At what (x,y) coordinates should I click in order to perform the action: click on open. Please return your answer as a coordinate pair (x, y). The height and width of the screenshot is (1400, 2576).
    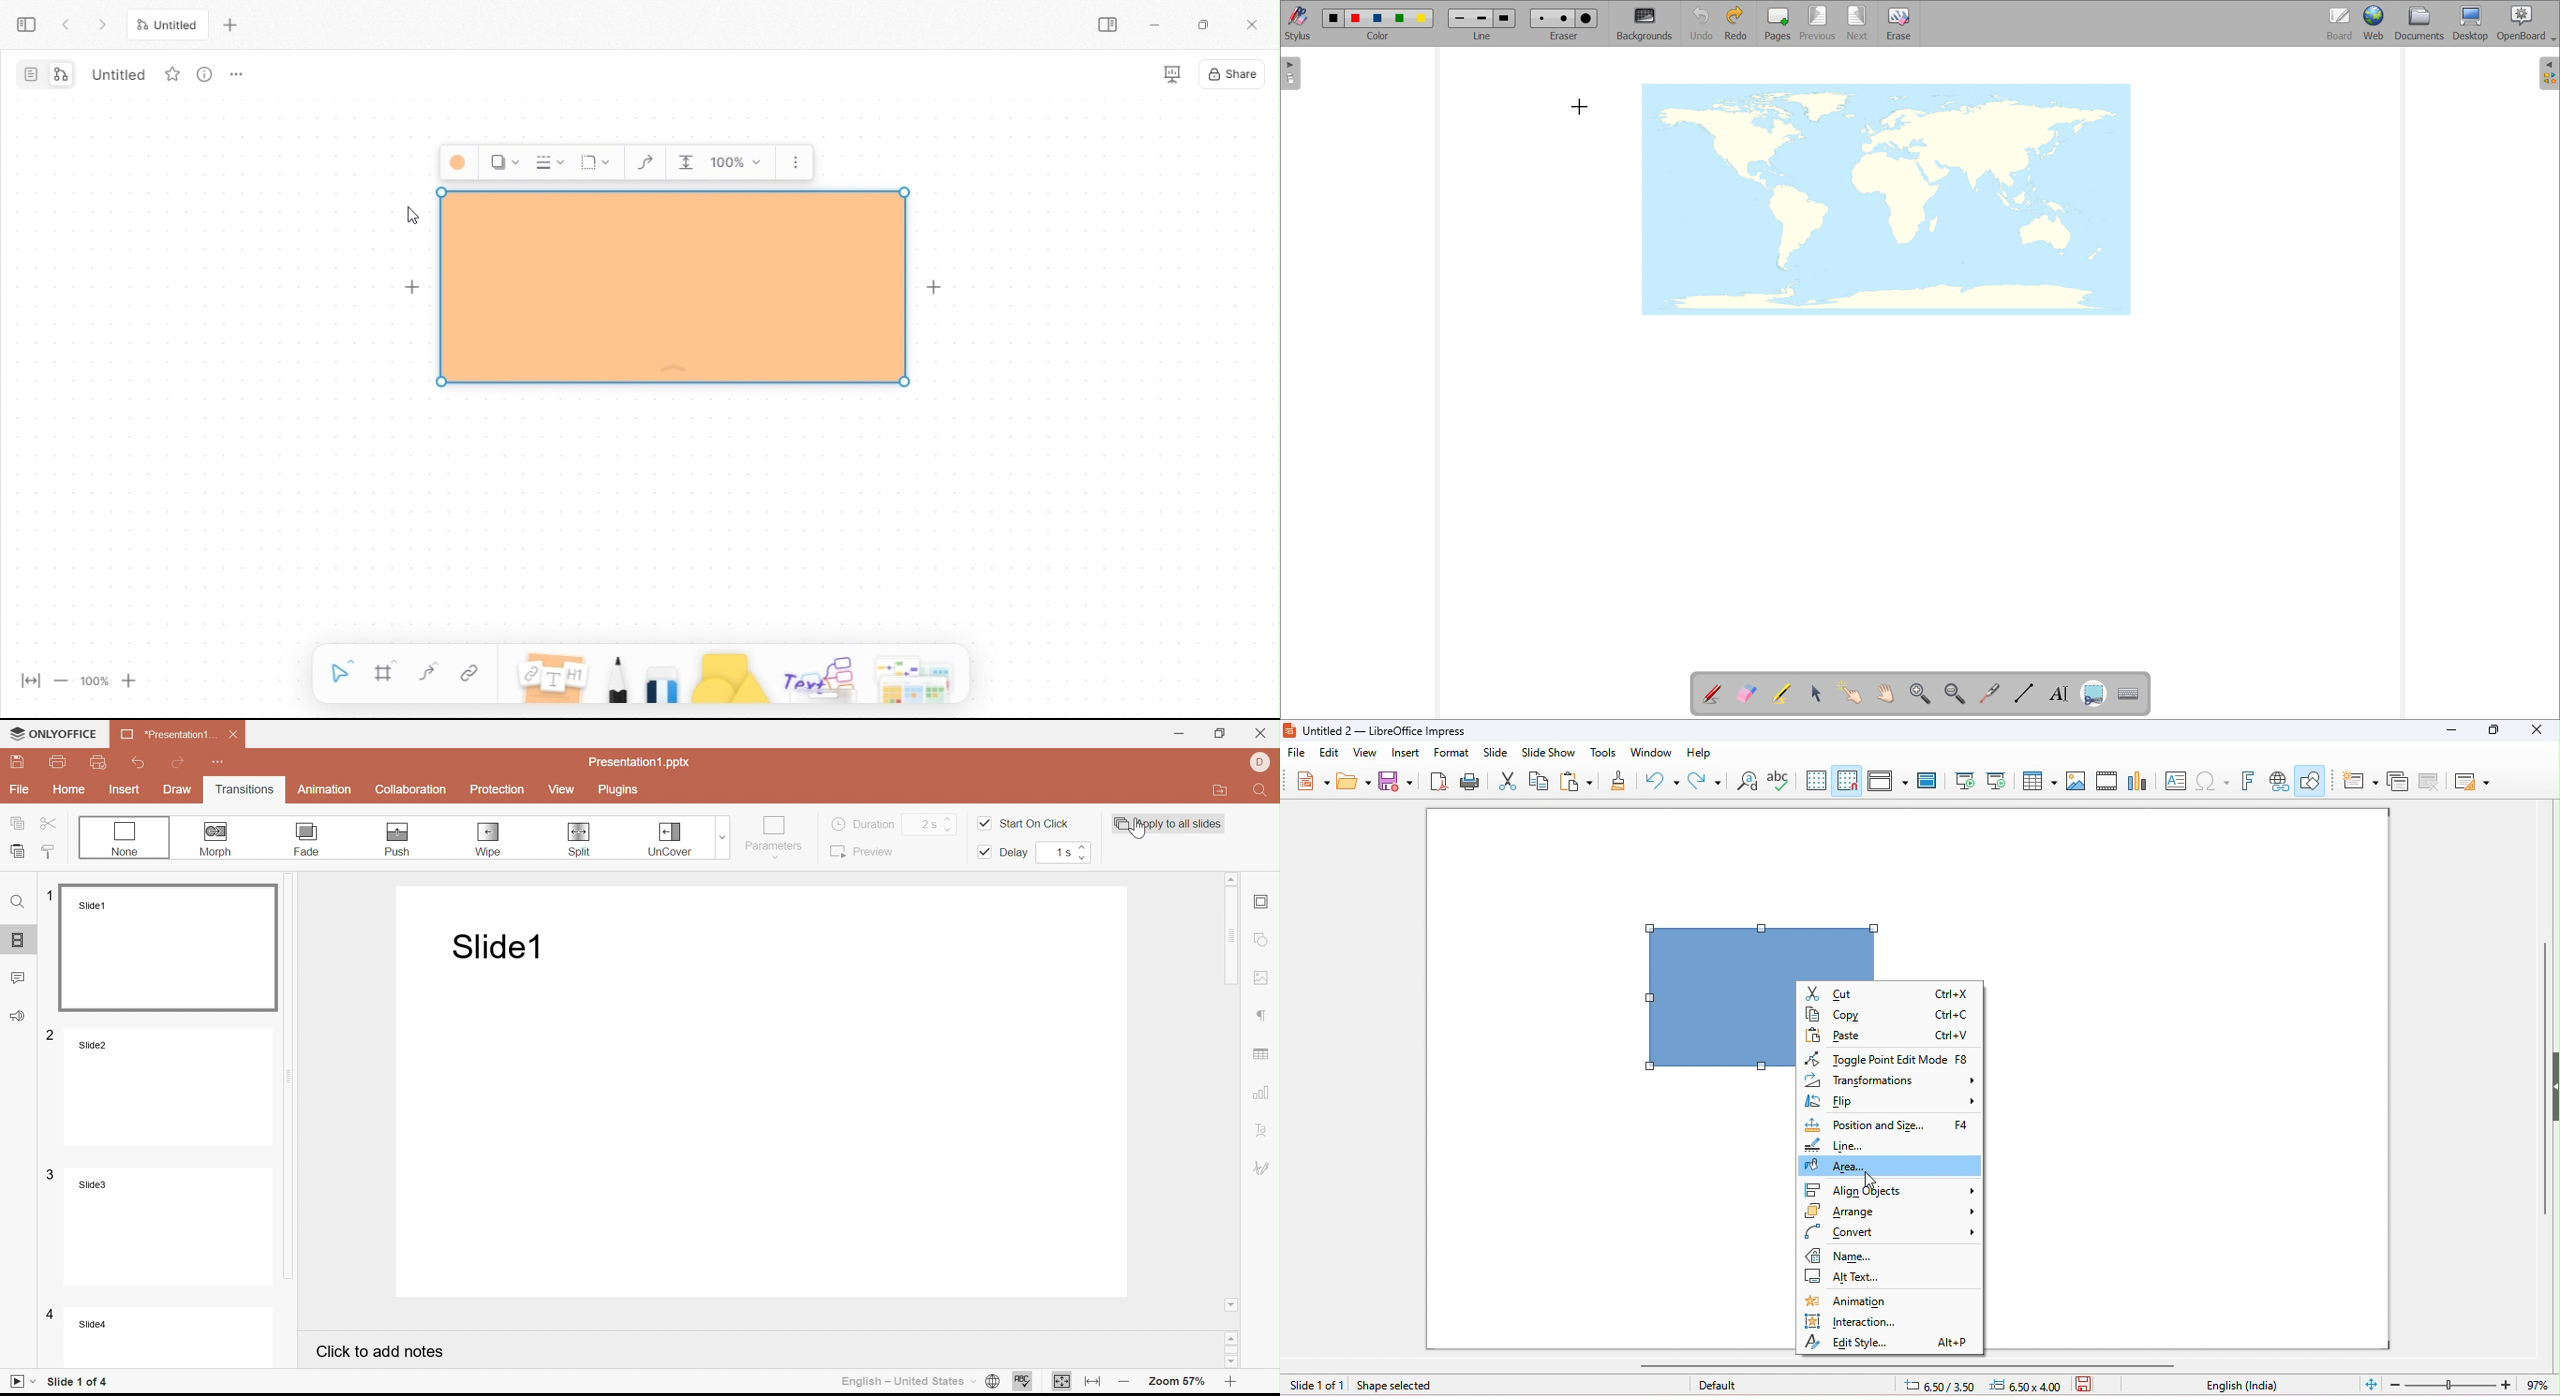
    Looking at the image, I should click on (1354, 781).